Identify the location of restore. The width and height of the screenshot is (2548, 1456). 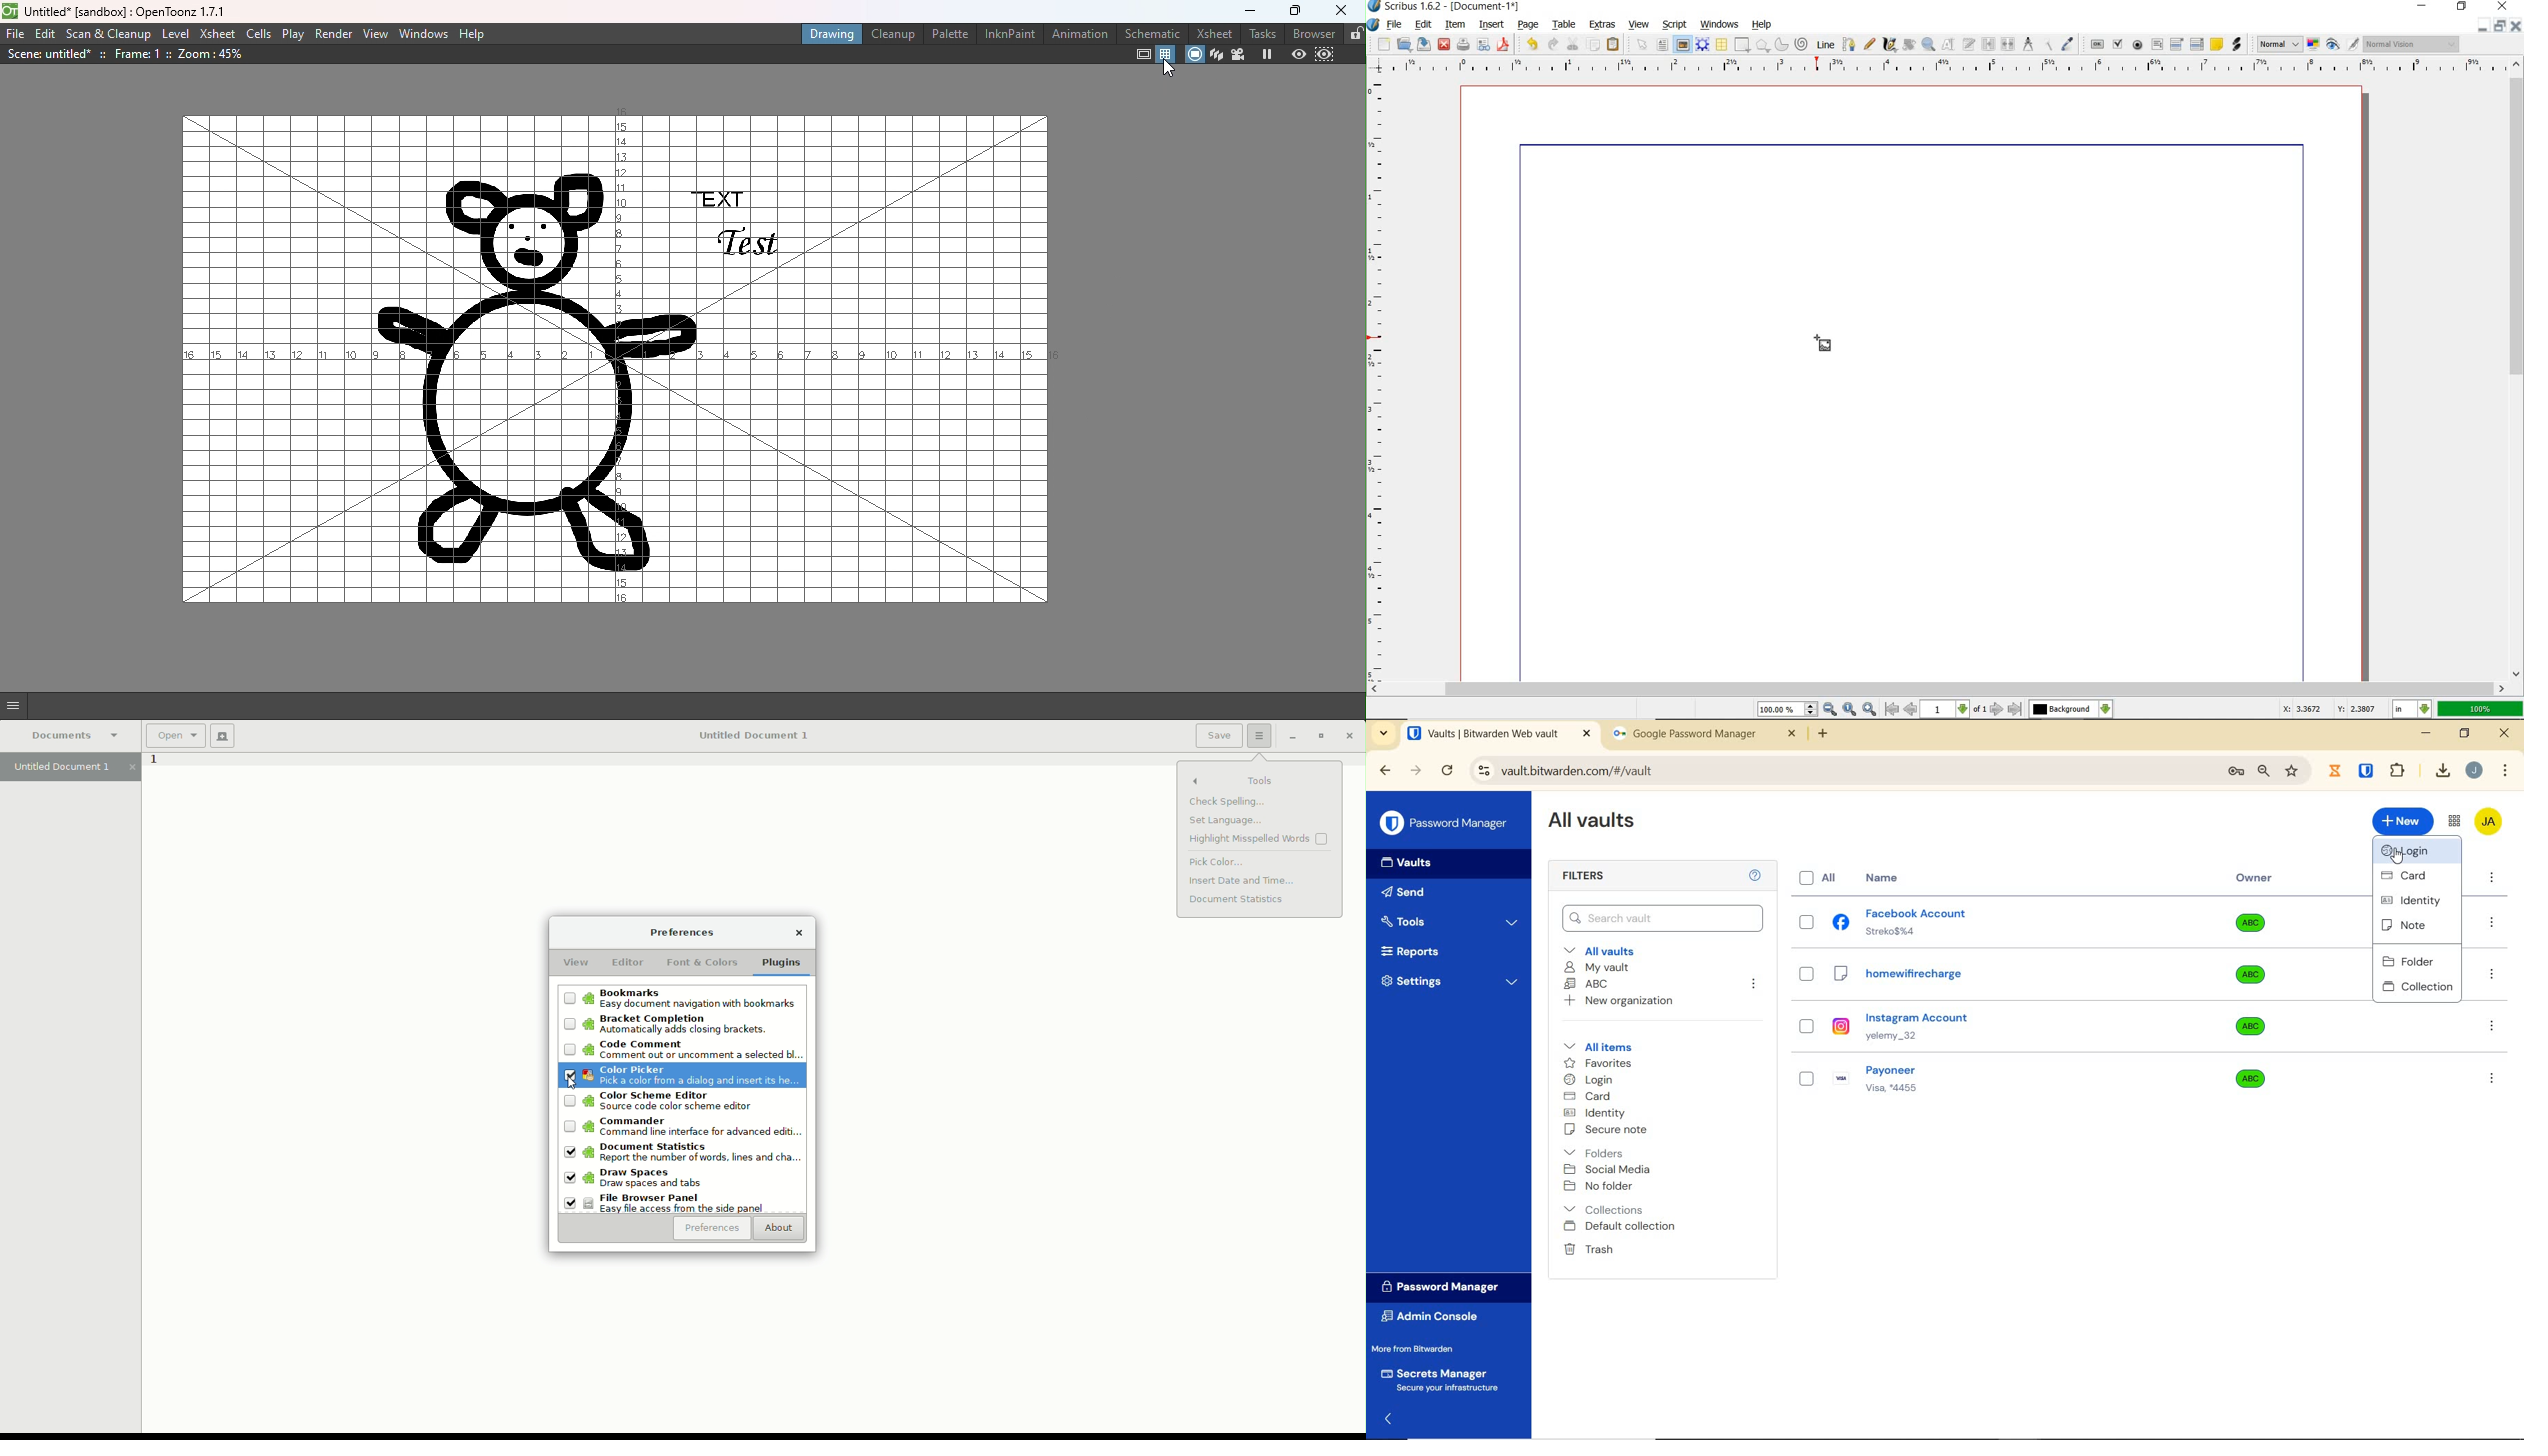
(2464, 733).